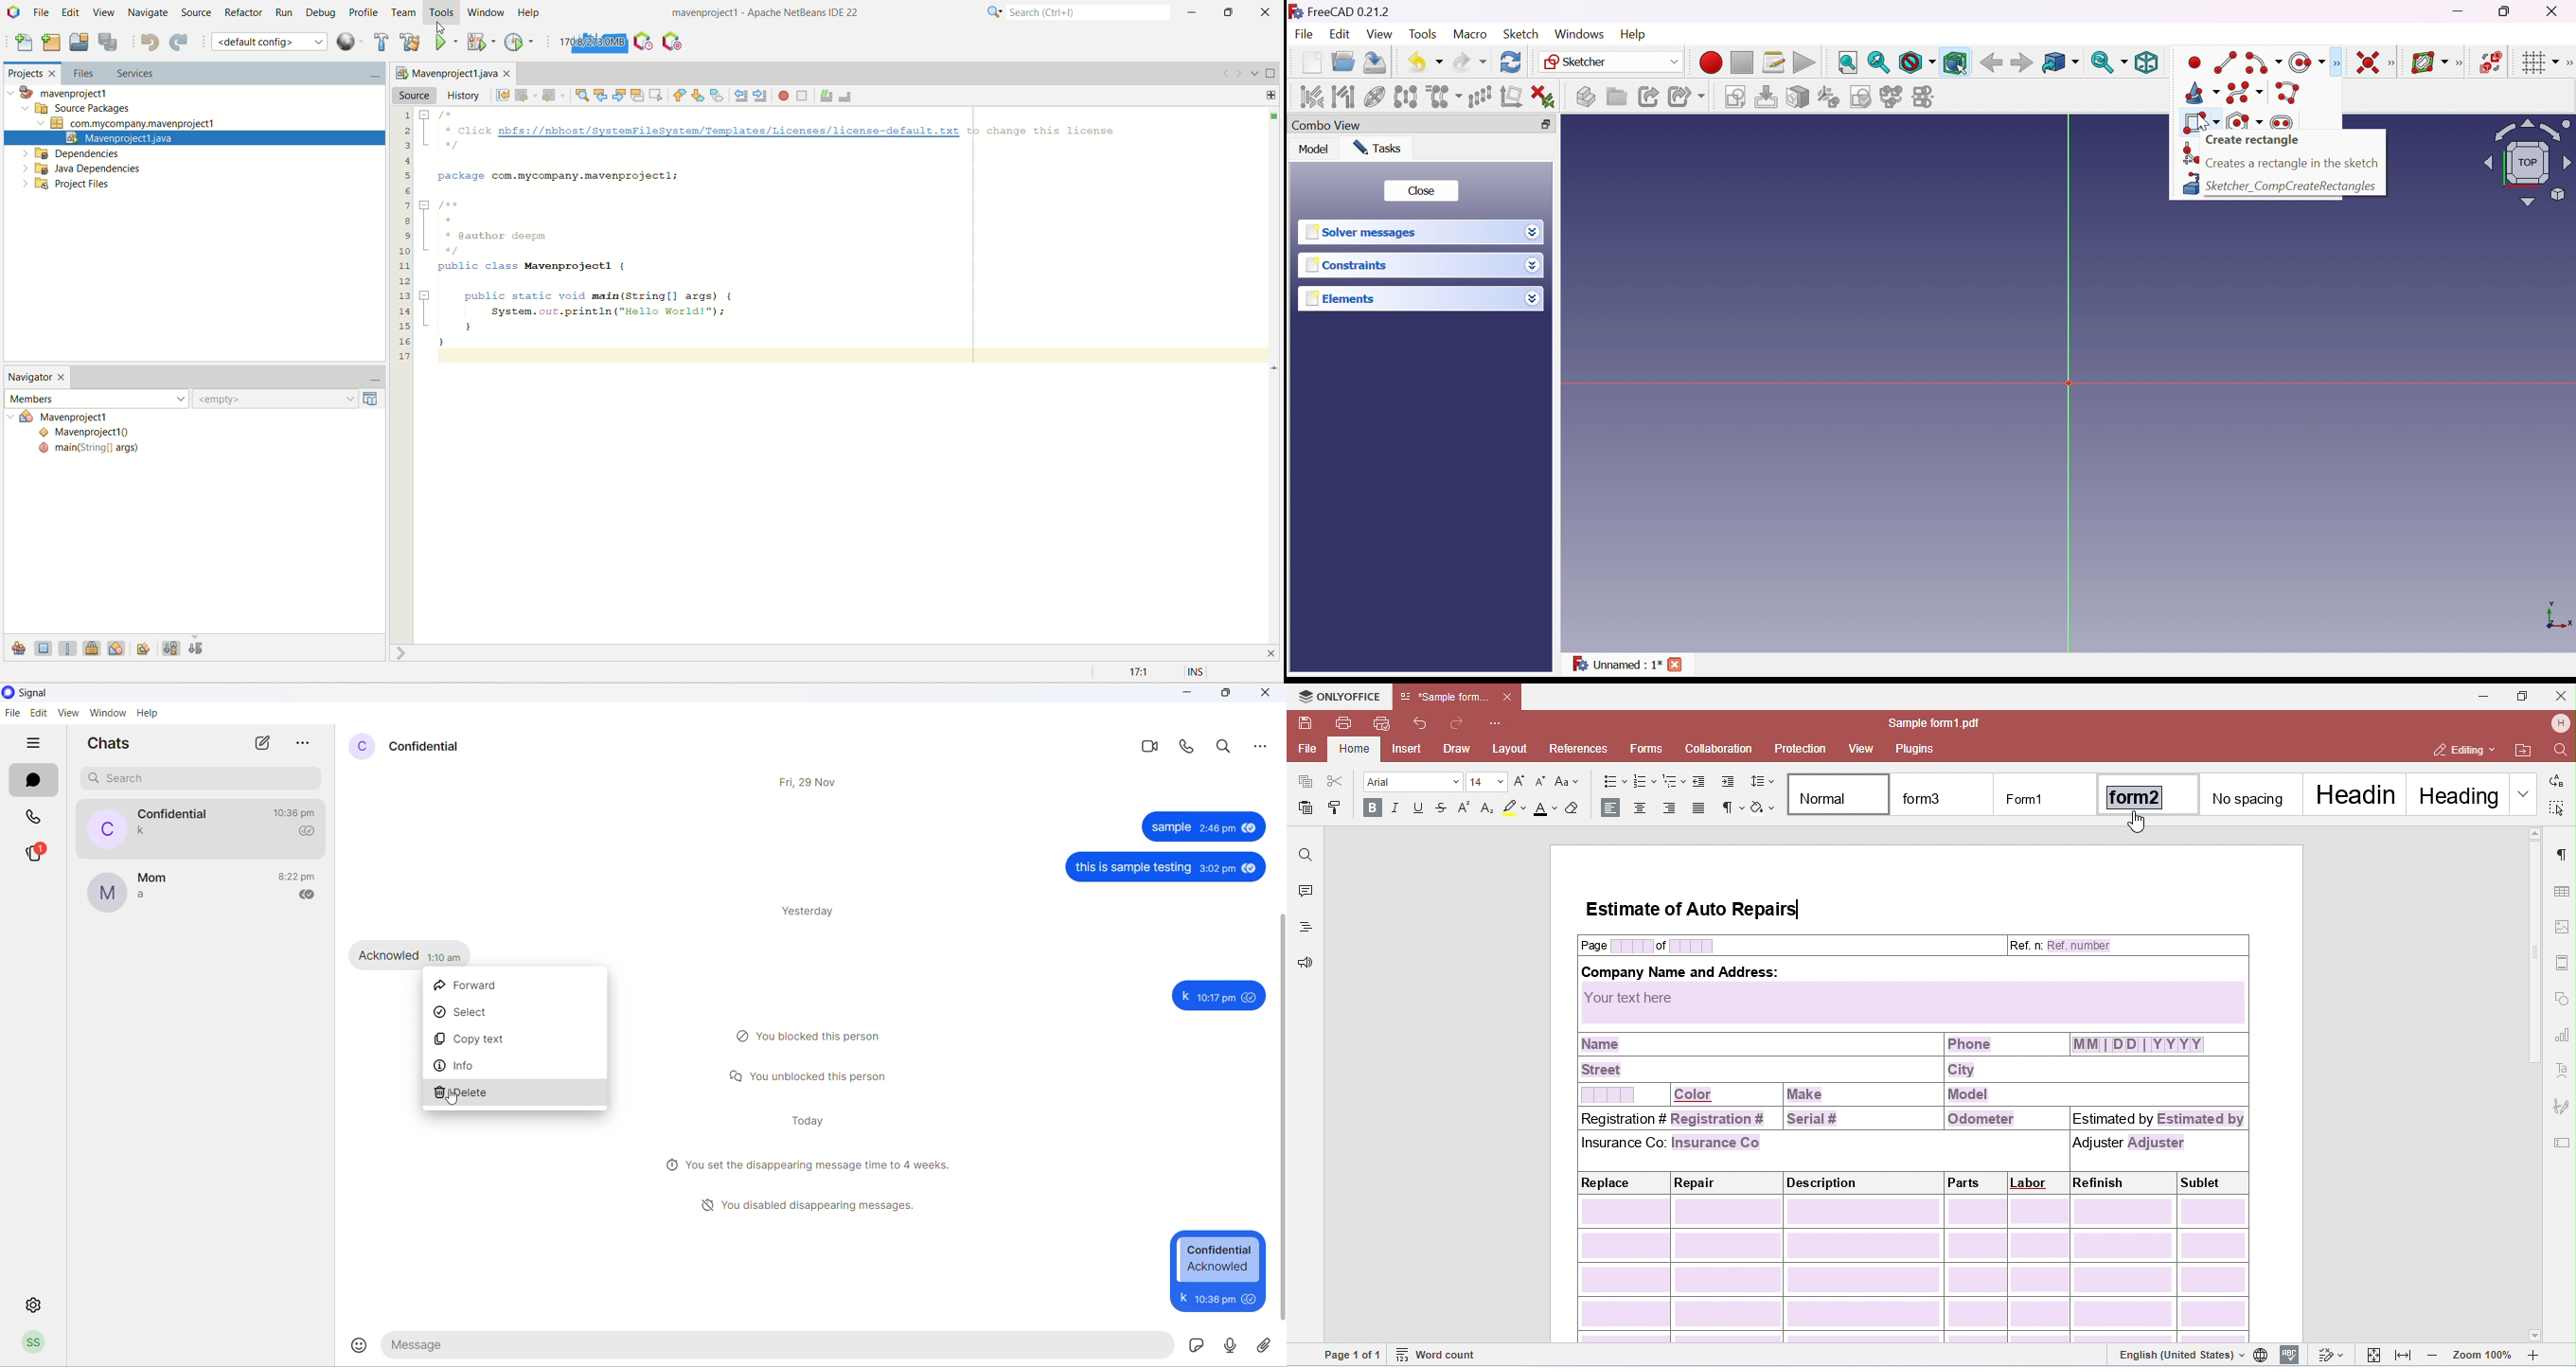 The width and height of the screenshot is (2576, 1372). Describe the element at coordinates (70, 12) in the screenshot. I see `edit` at that location.